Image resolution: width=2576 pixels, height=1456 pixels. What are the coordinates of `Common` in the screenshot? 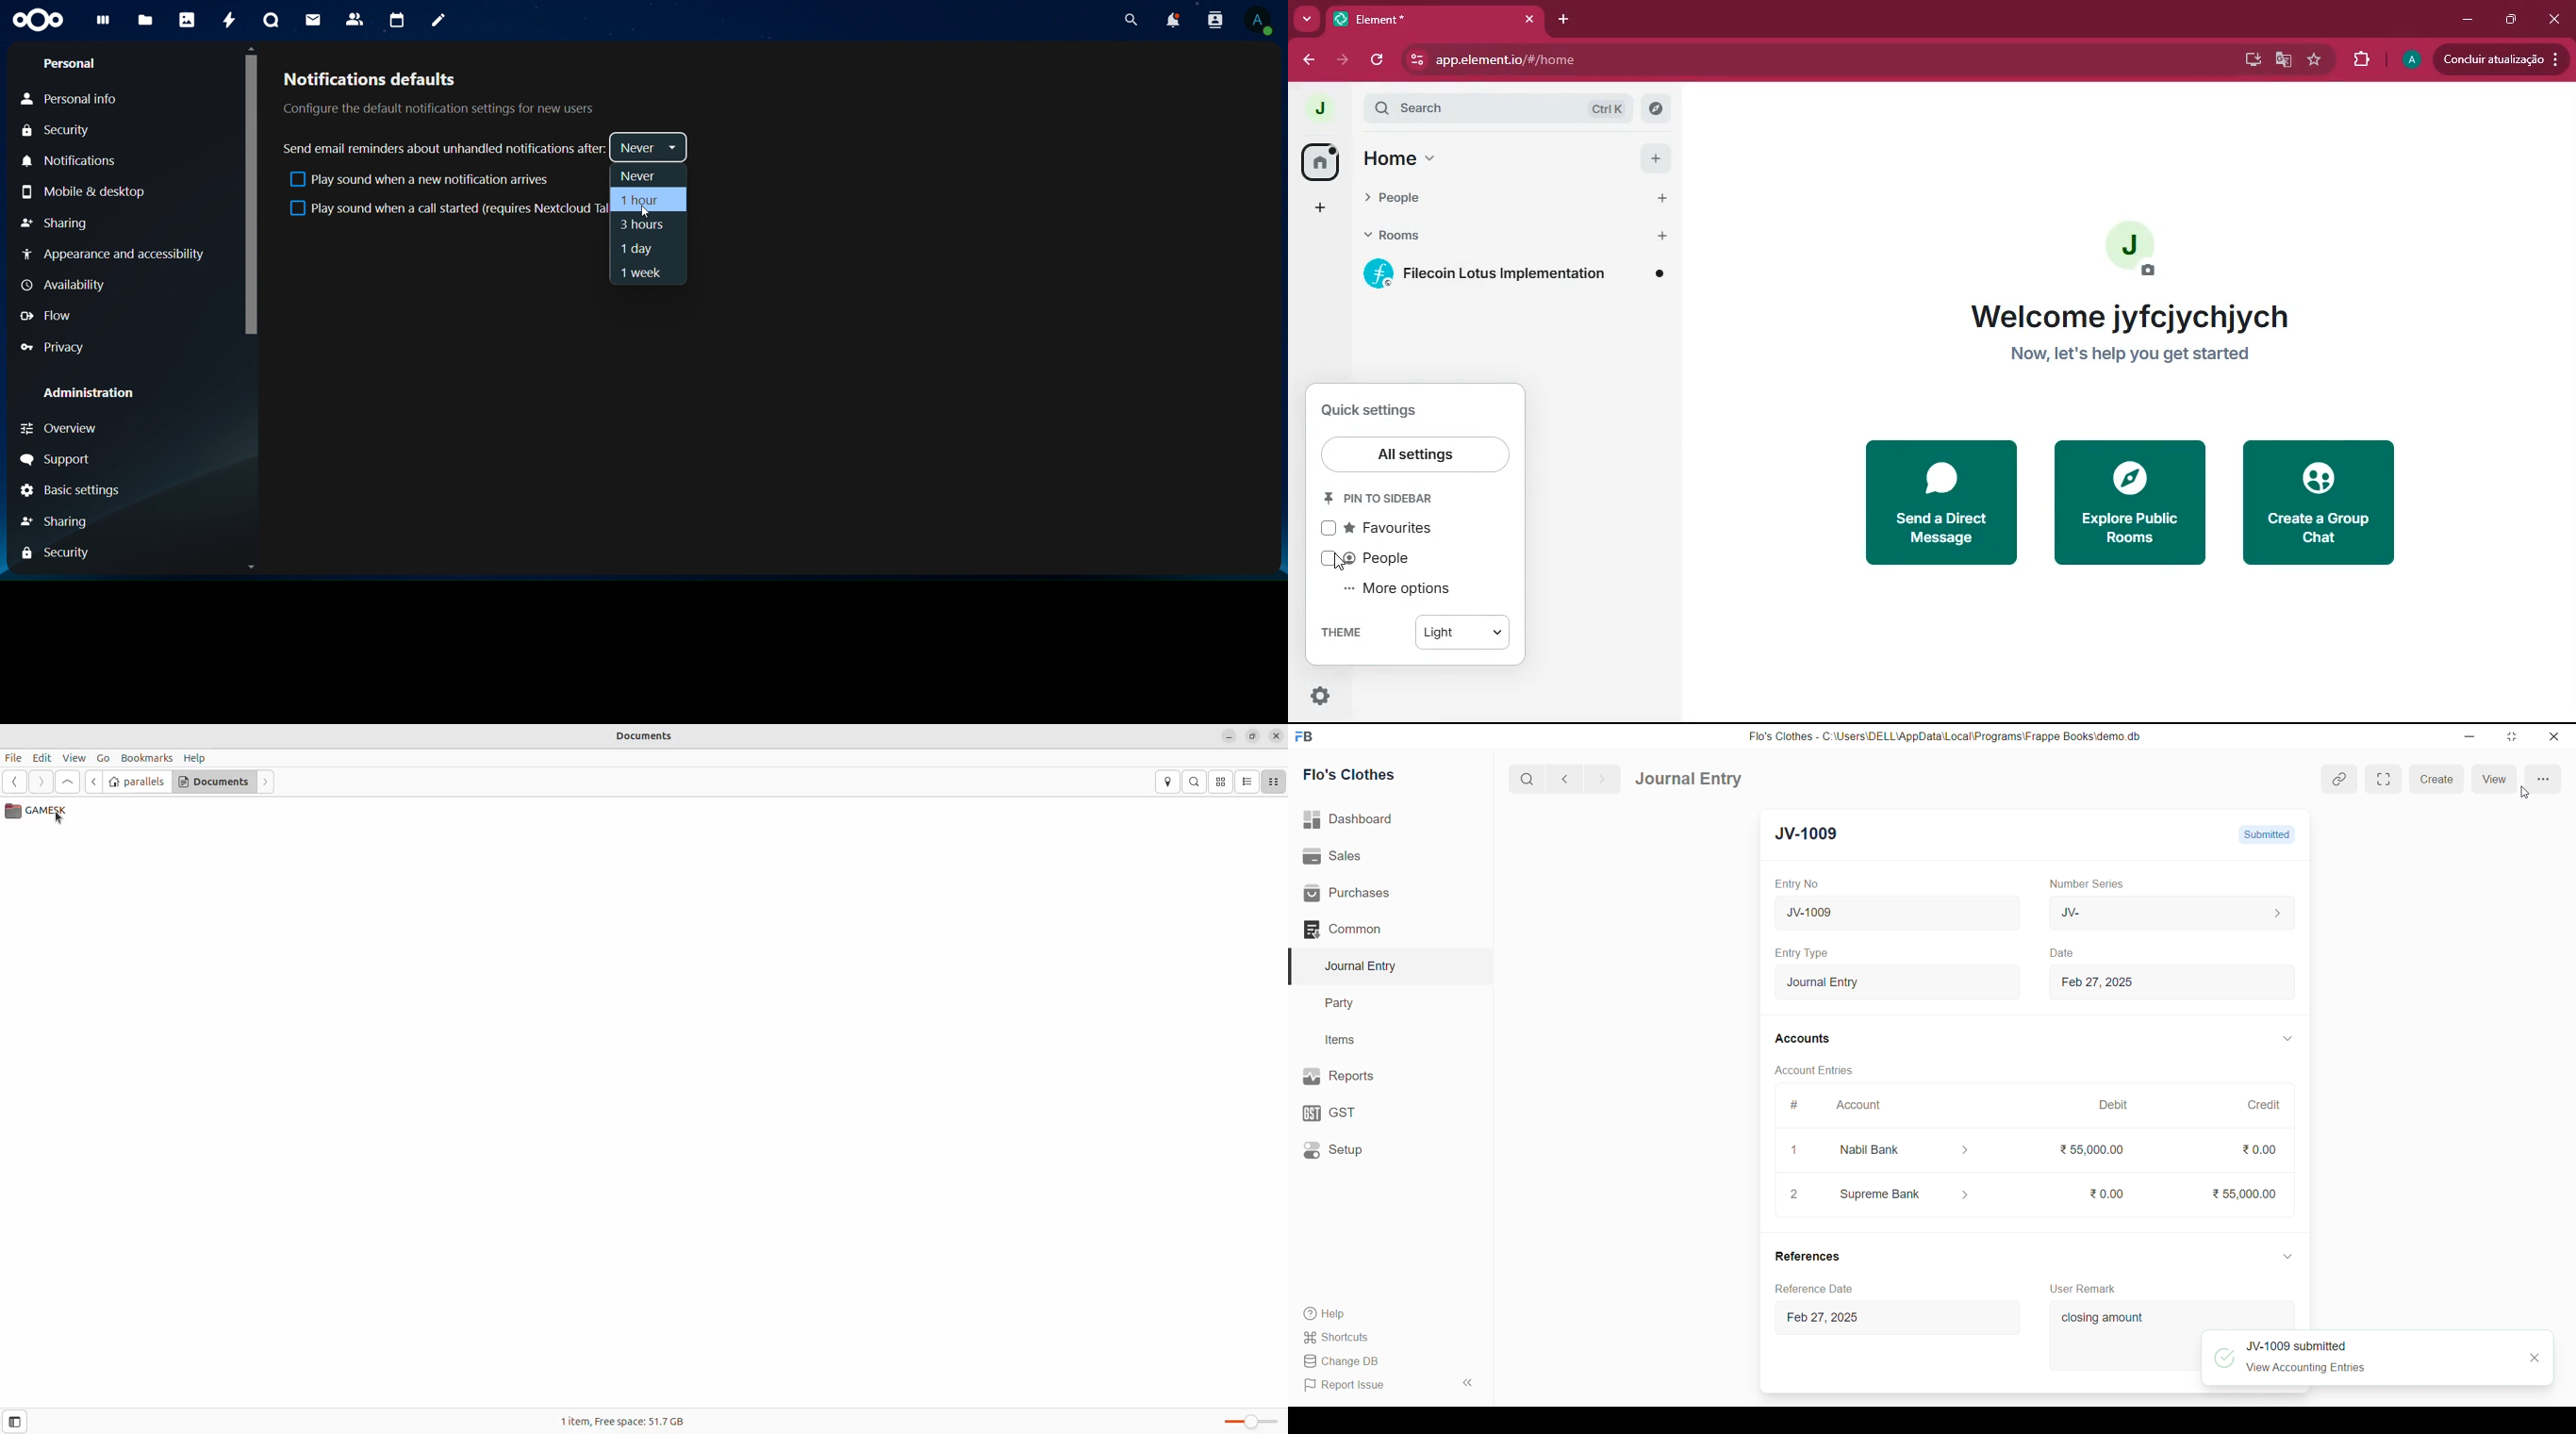 It's located at (1368, 930).